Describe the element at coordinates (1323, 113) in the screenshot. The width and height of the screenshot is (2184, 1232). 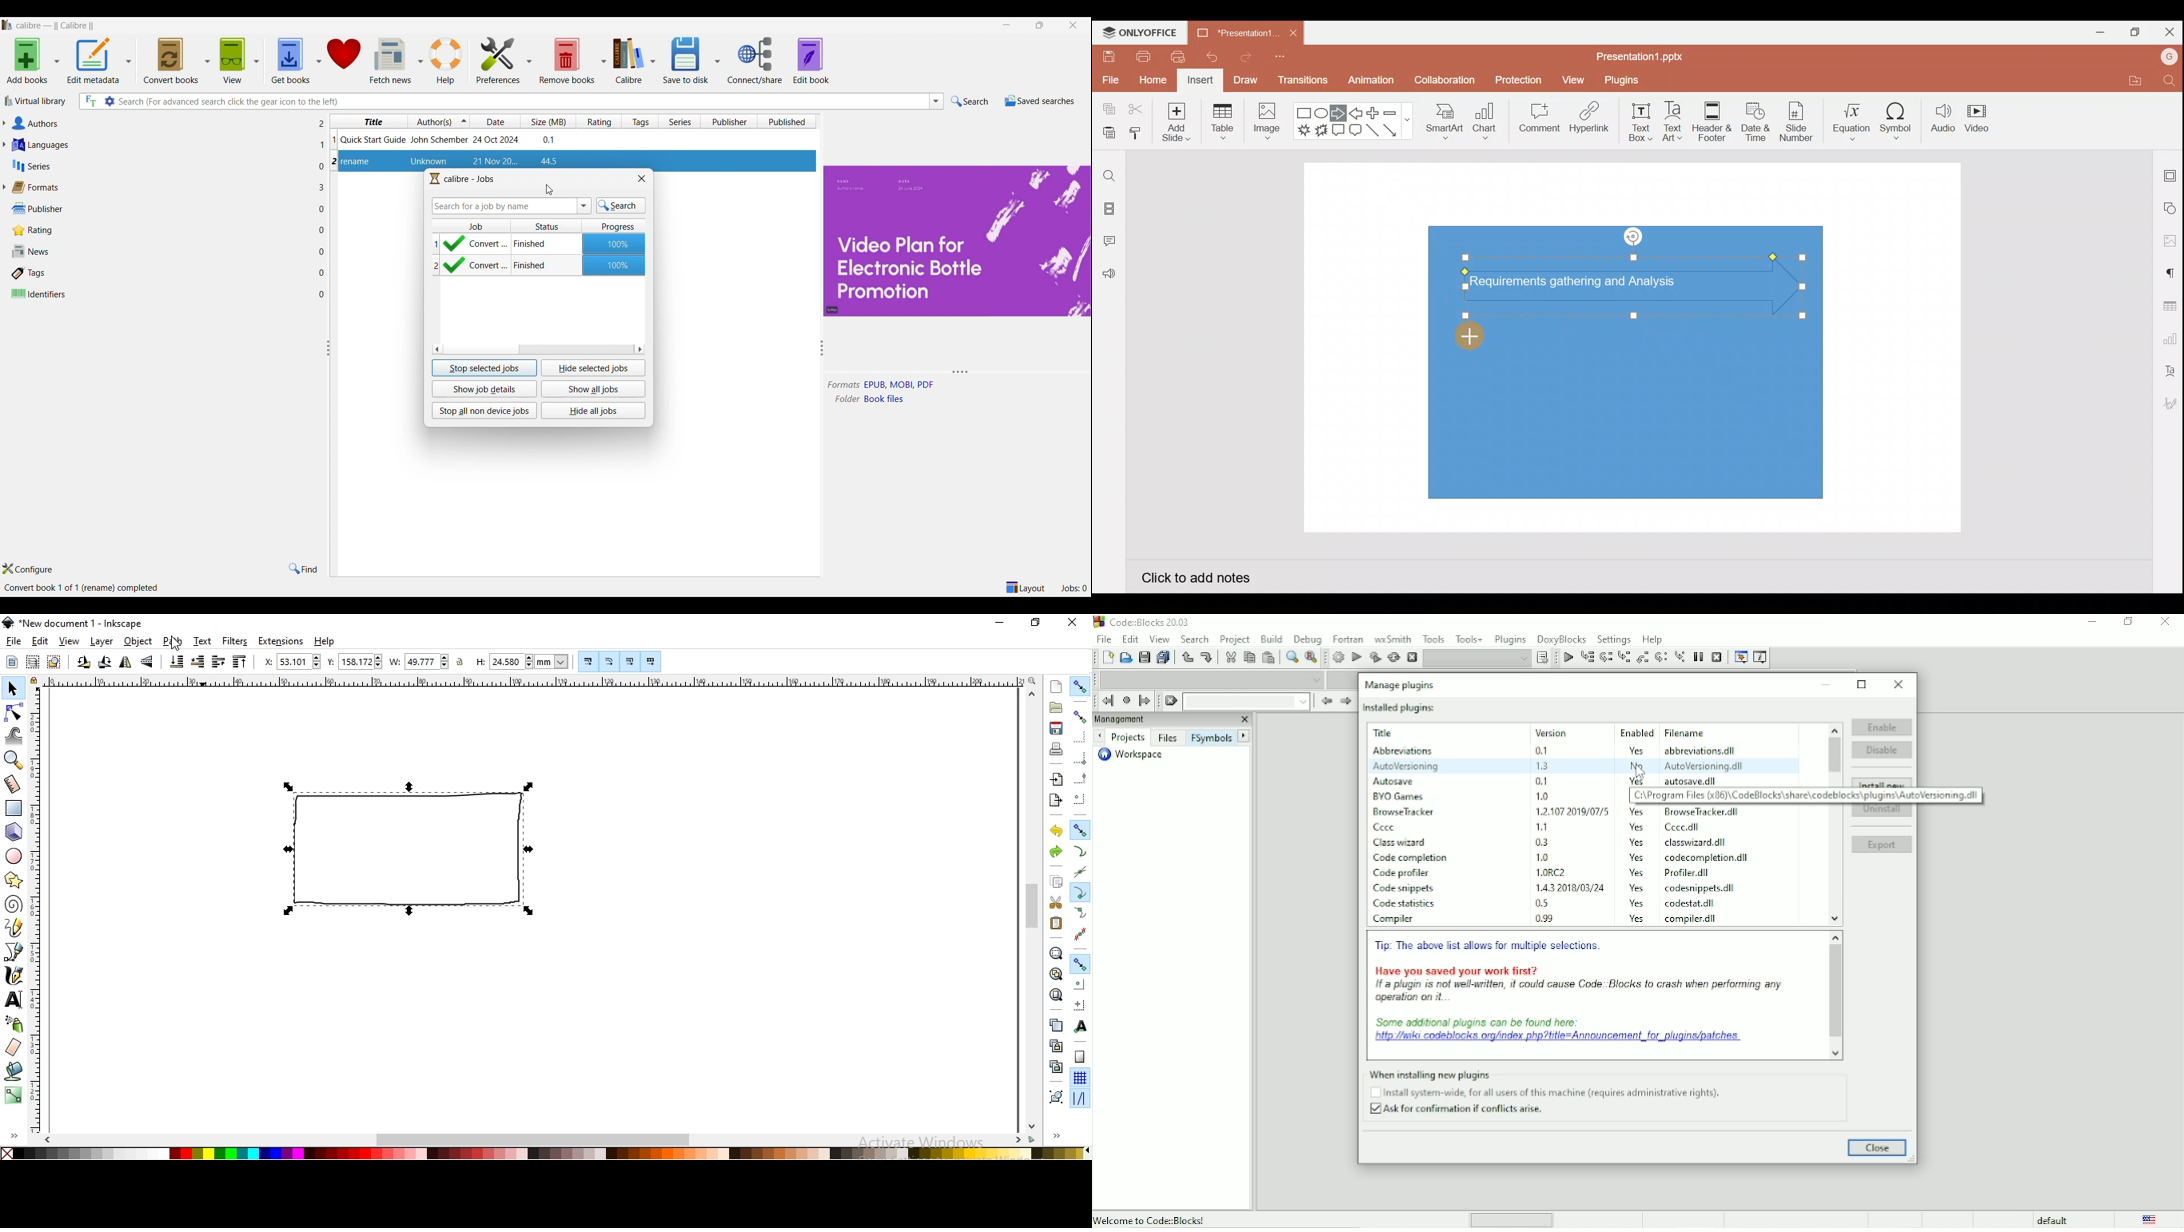
I see `Ellipse` at that location.